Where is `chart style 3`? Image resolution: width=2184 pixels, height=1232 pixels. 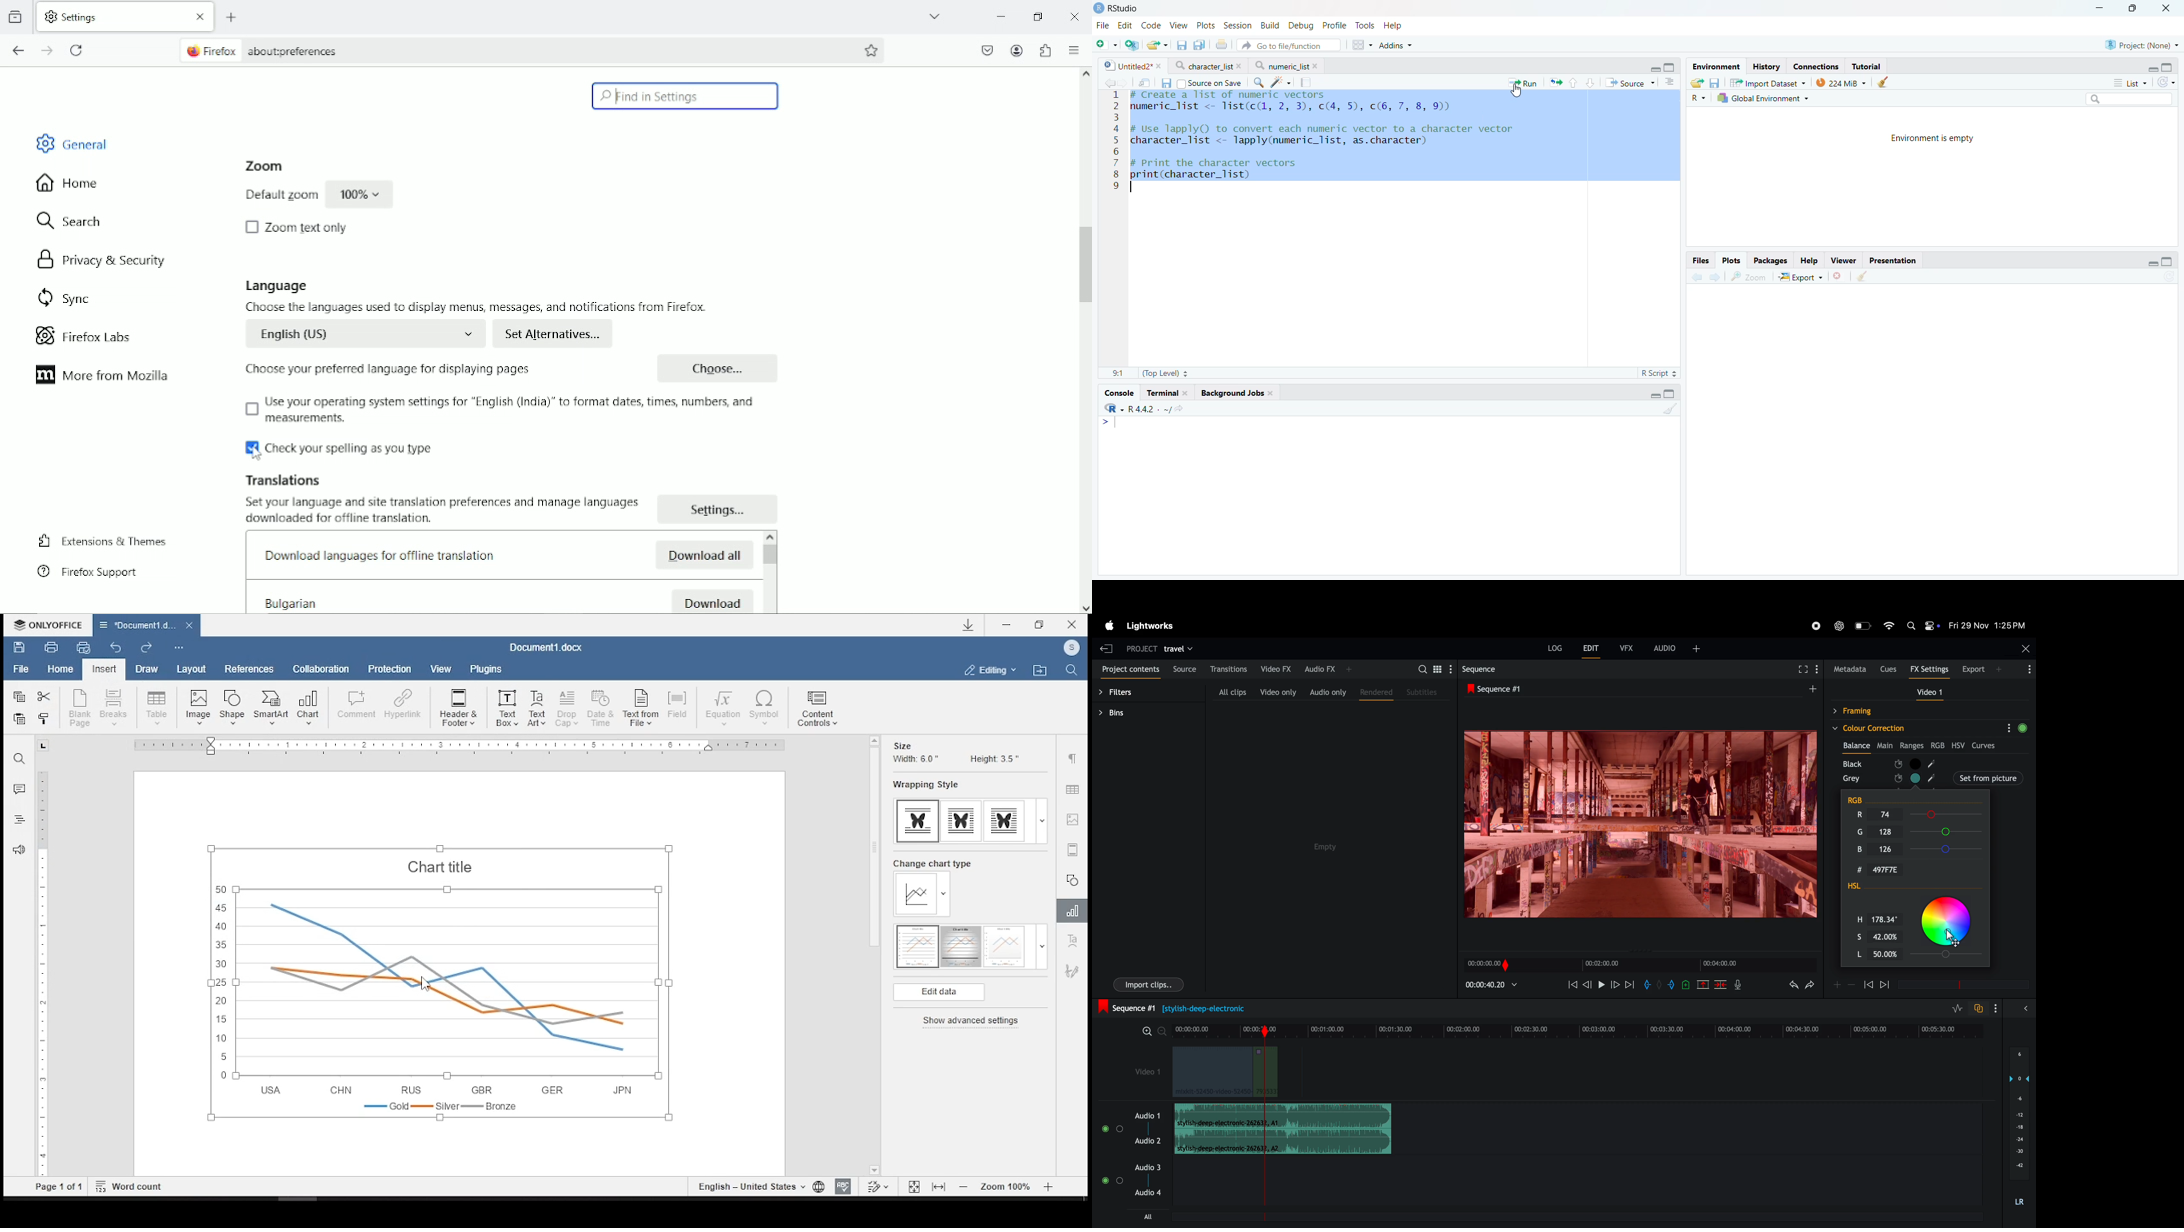
chart style 3 is located at coordinates (1005, 947).